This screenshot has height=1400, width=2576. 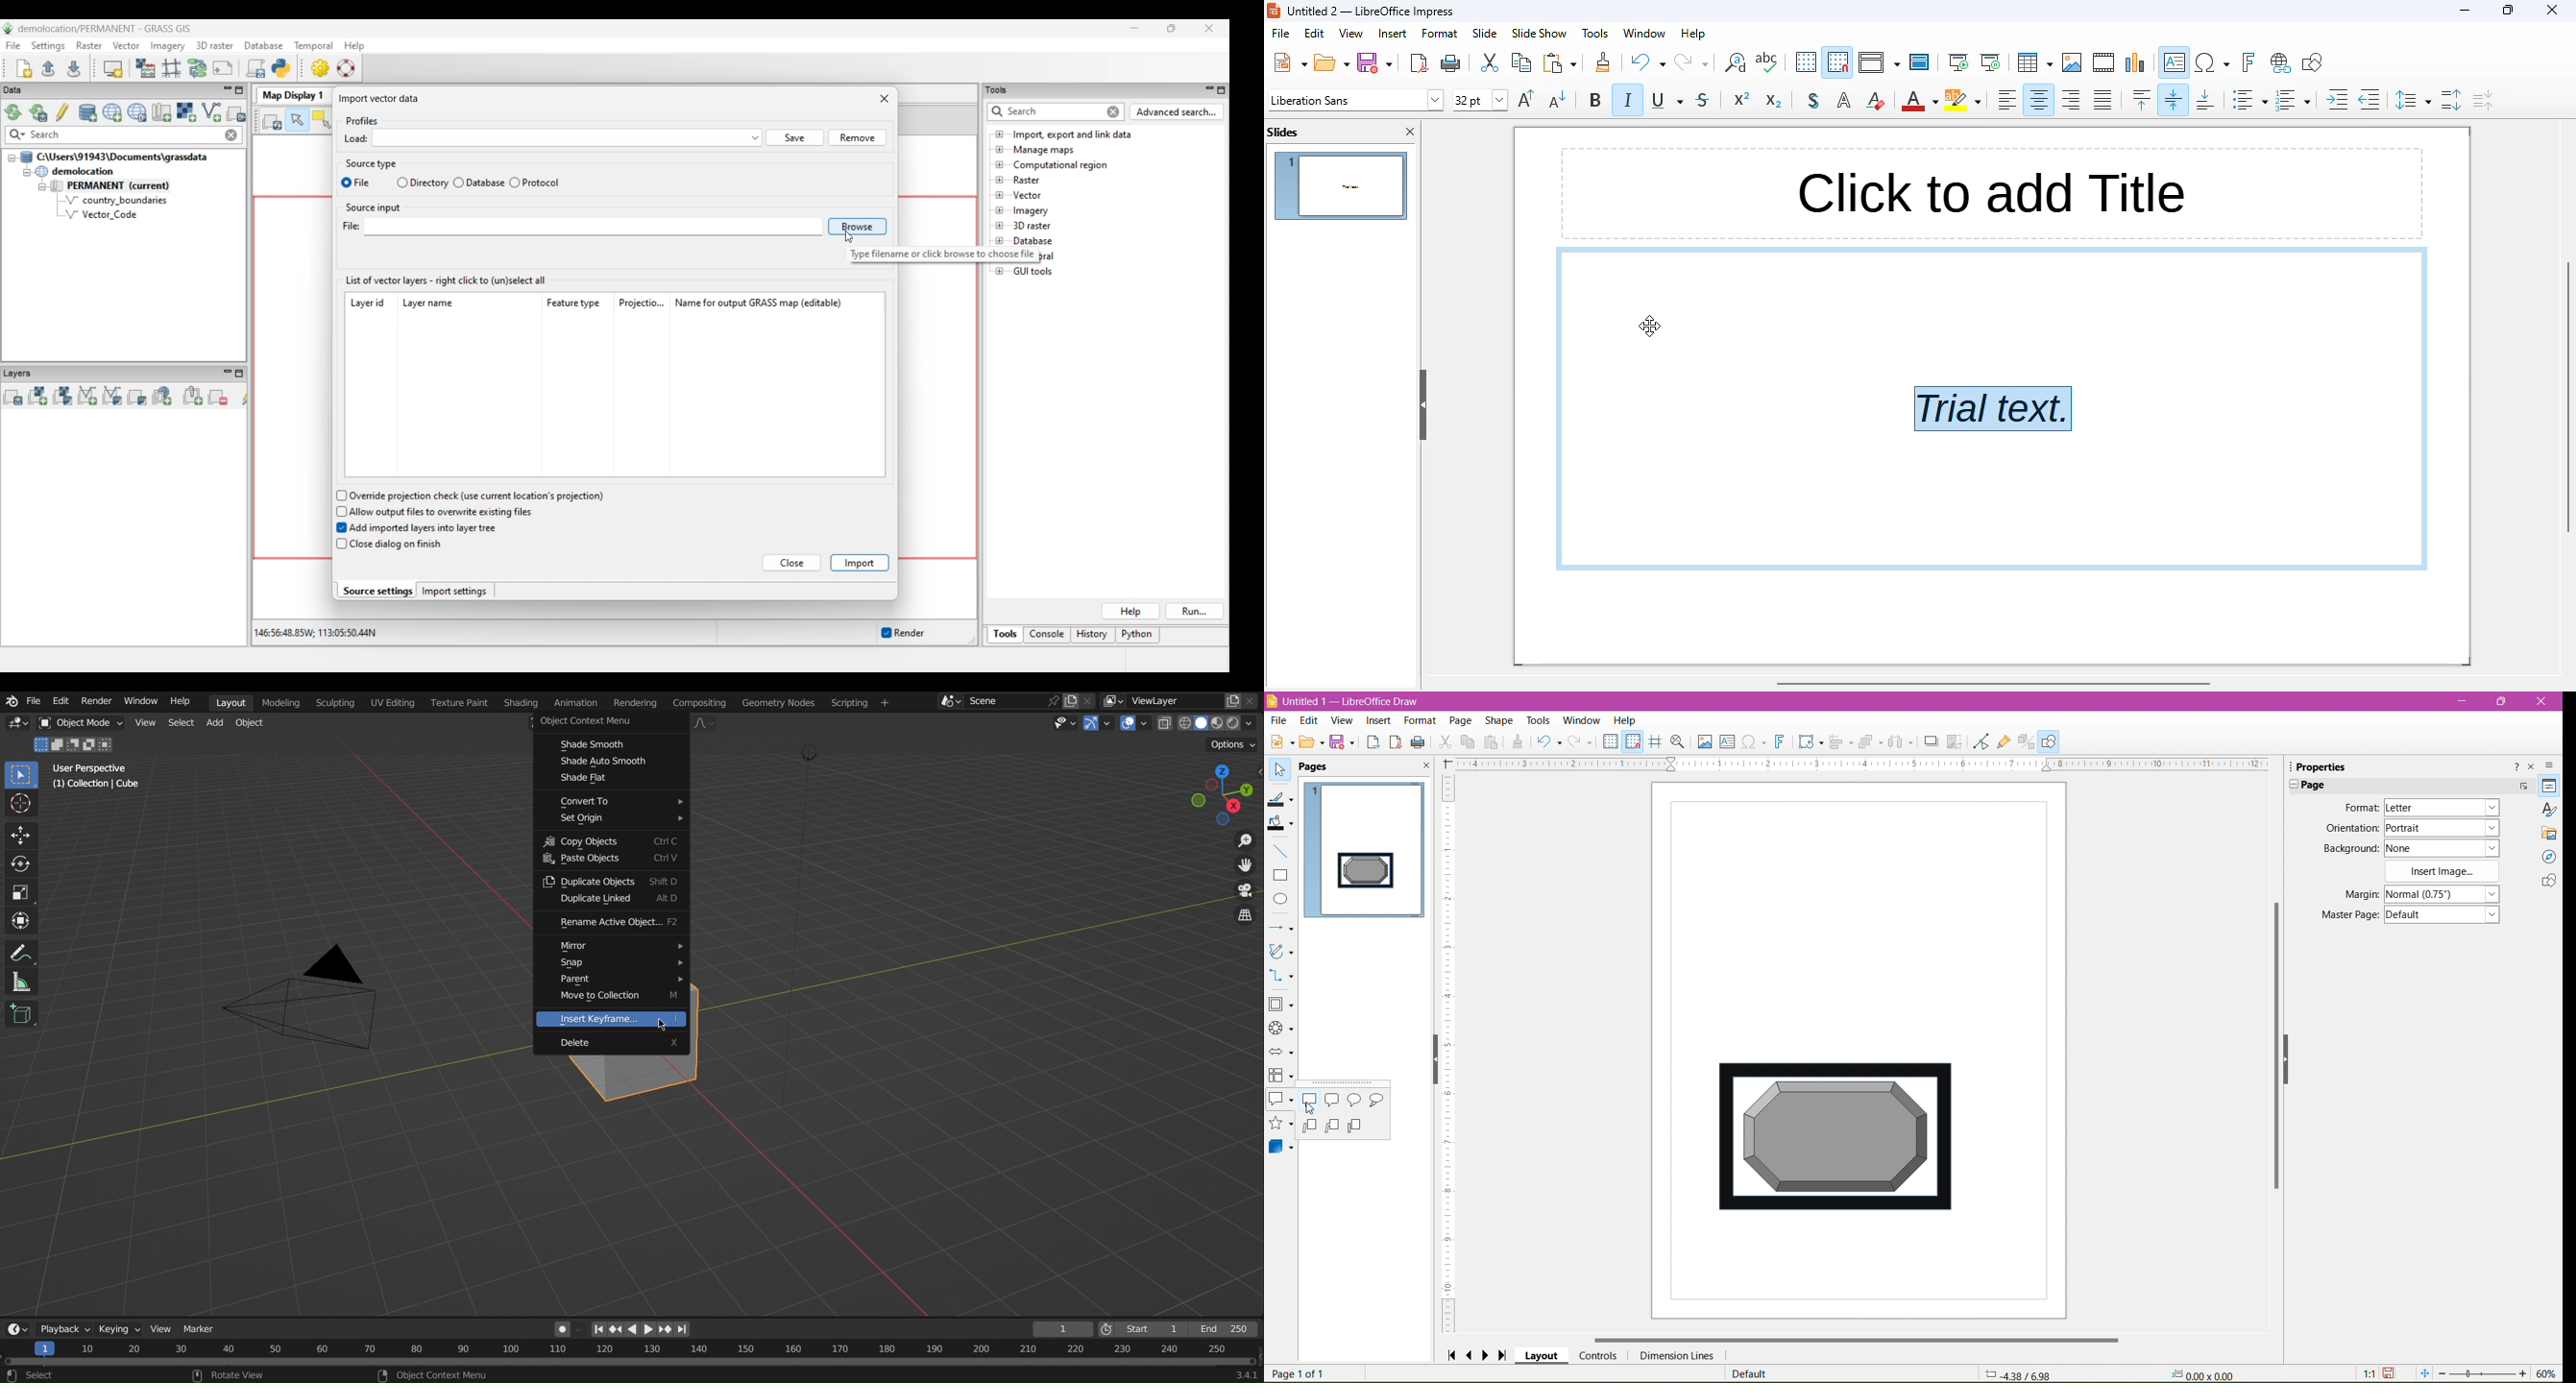 I want to click on Select page orientation, so click(x=2445, y=827).